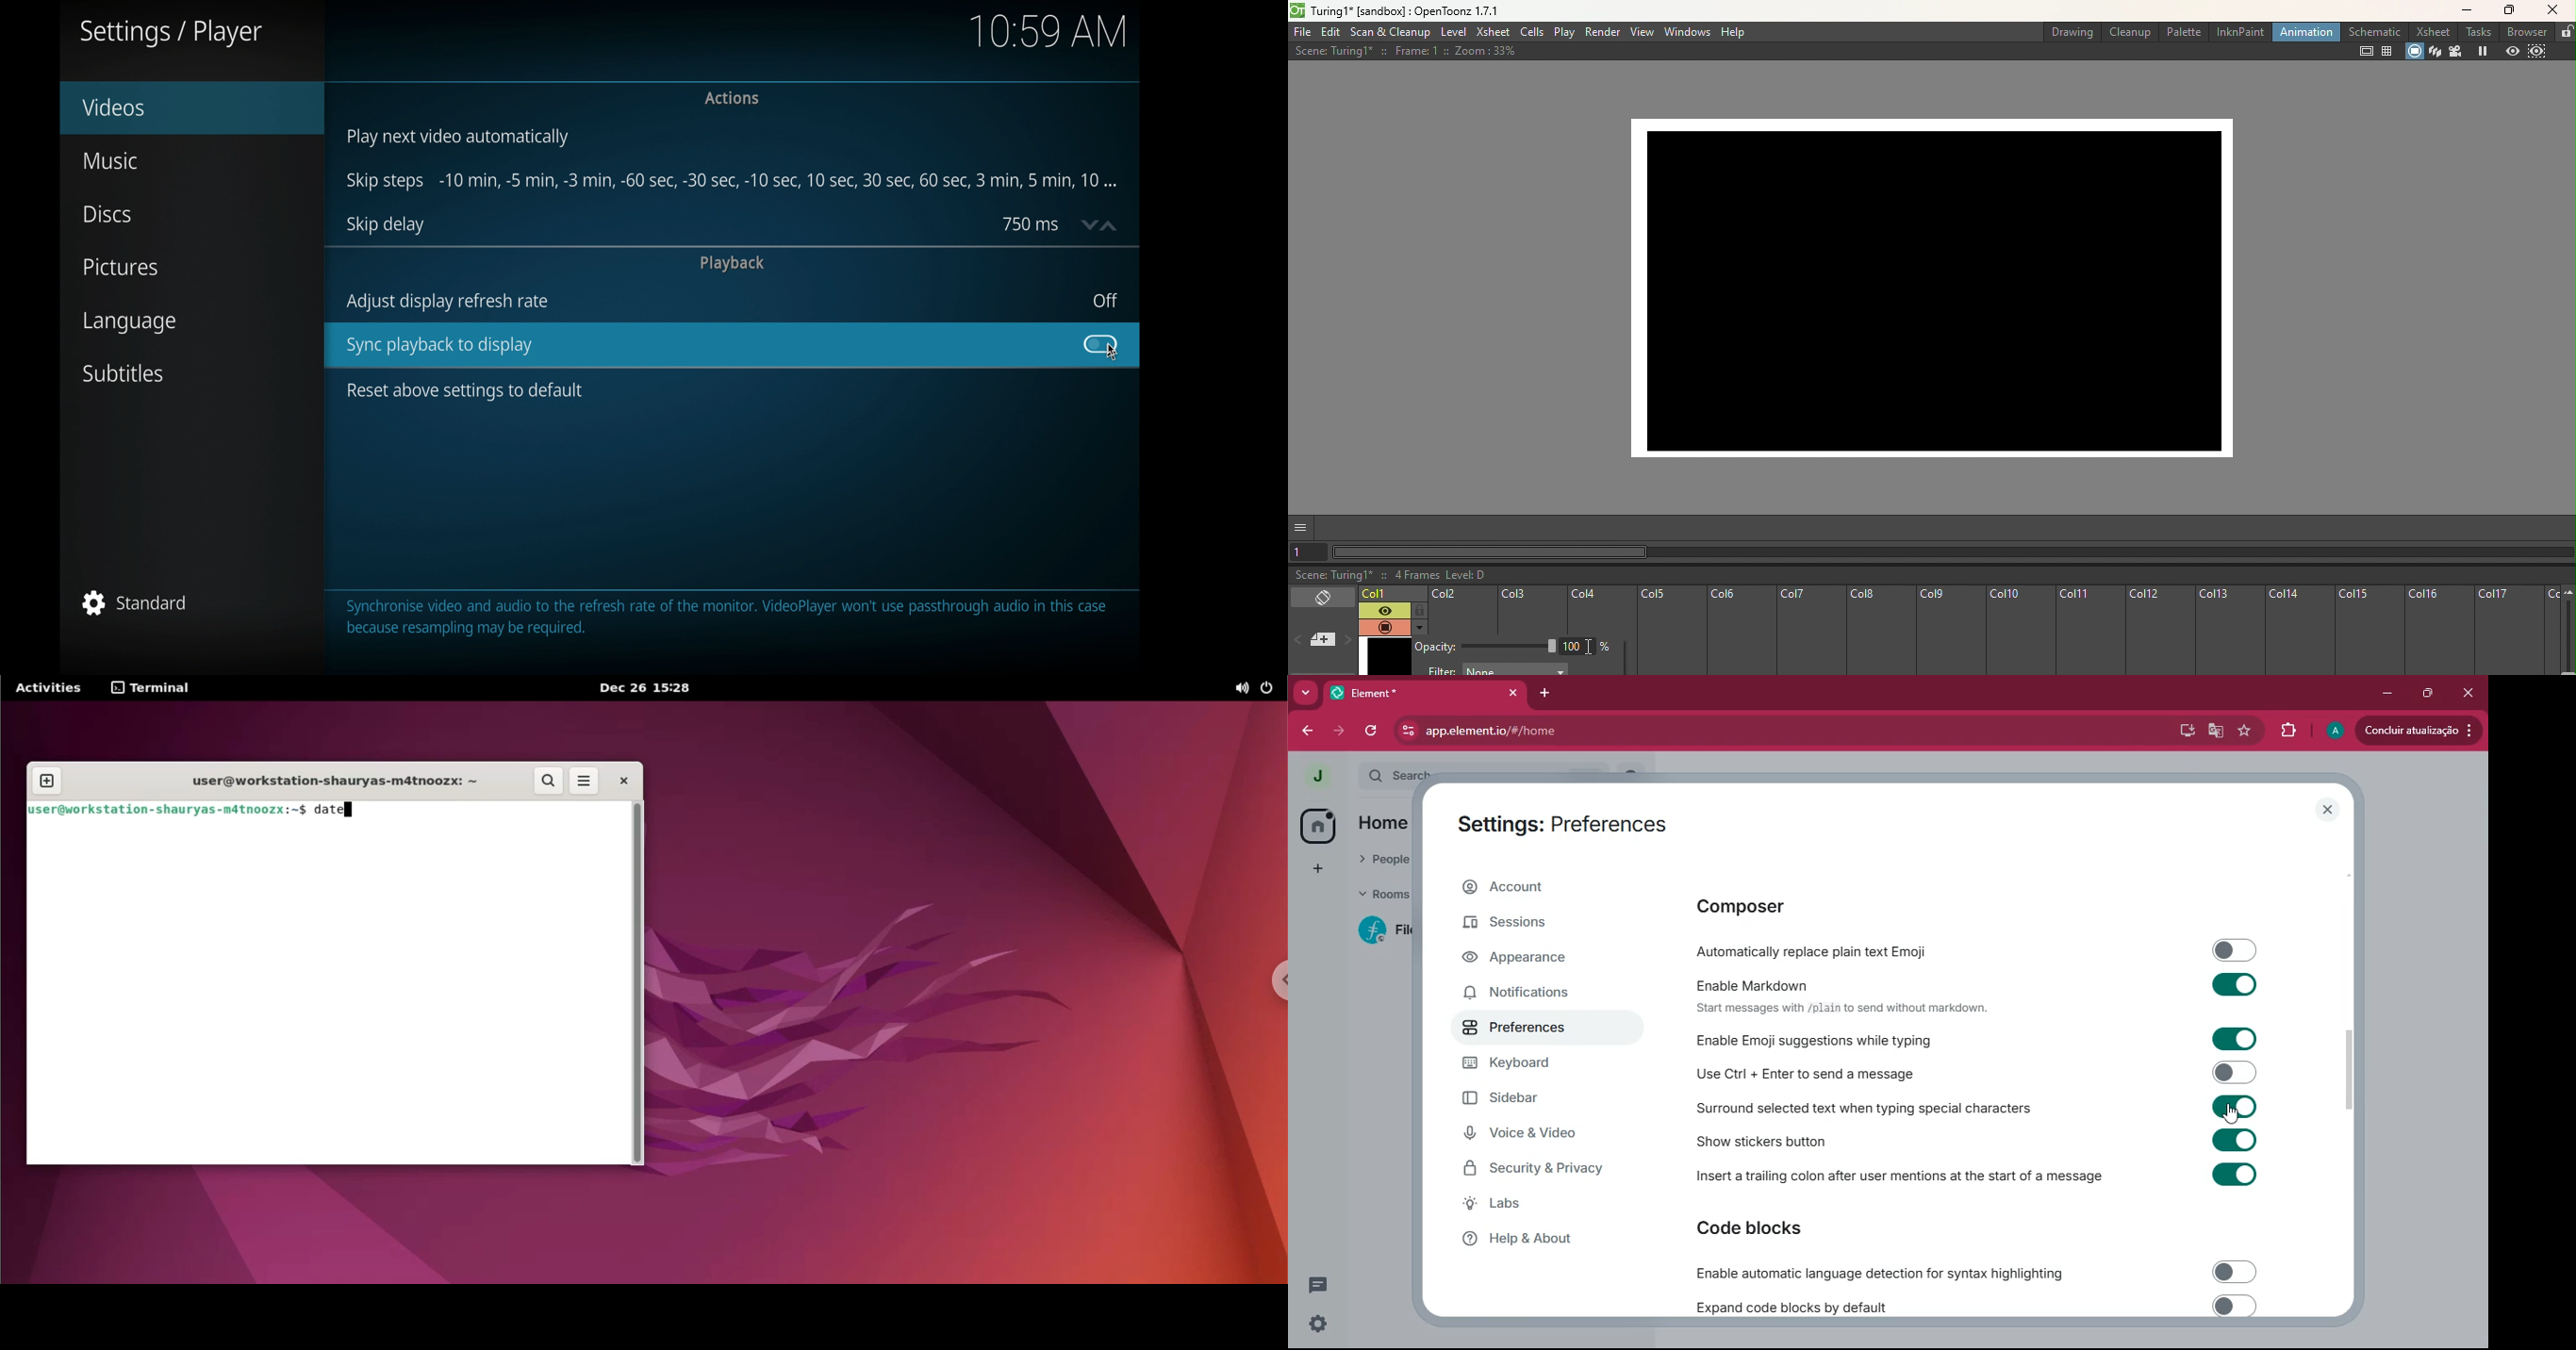 The width and height of the screenshot is (2576, 1372). Describe the element at coordinates (1933, 1107) in the screenshot. I see `Surround selected text when typing special characters` at that location.